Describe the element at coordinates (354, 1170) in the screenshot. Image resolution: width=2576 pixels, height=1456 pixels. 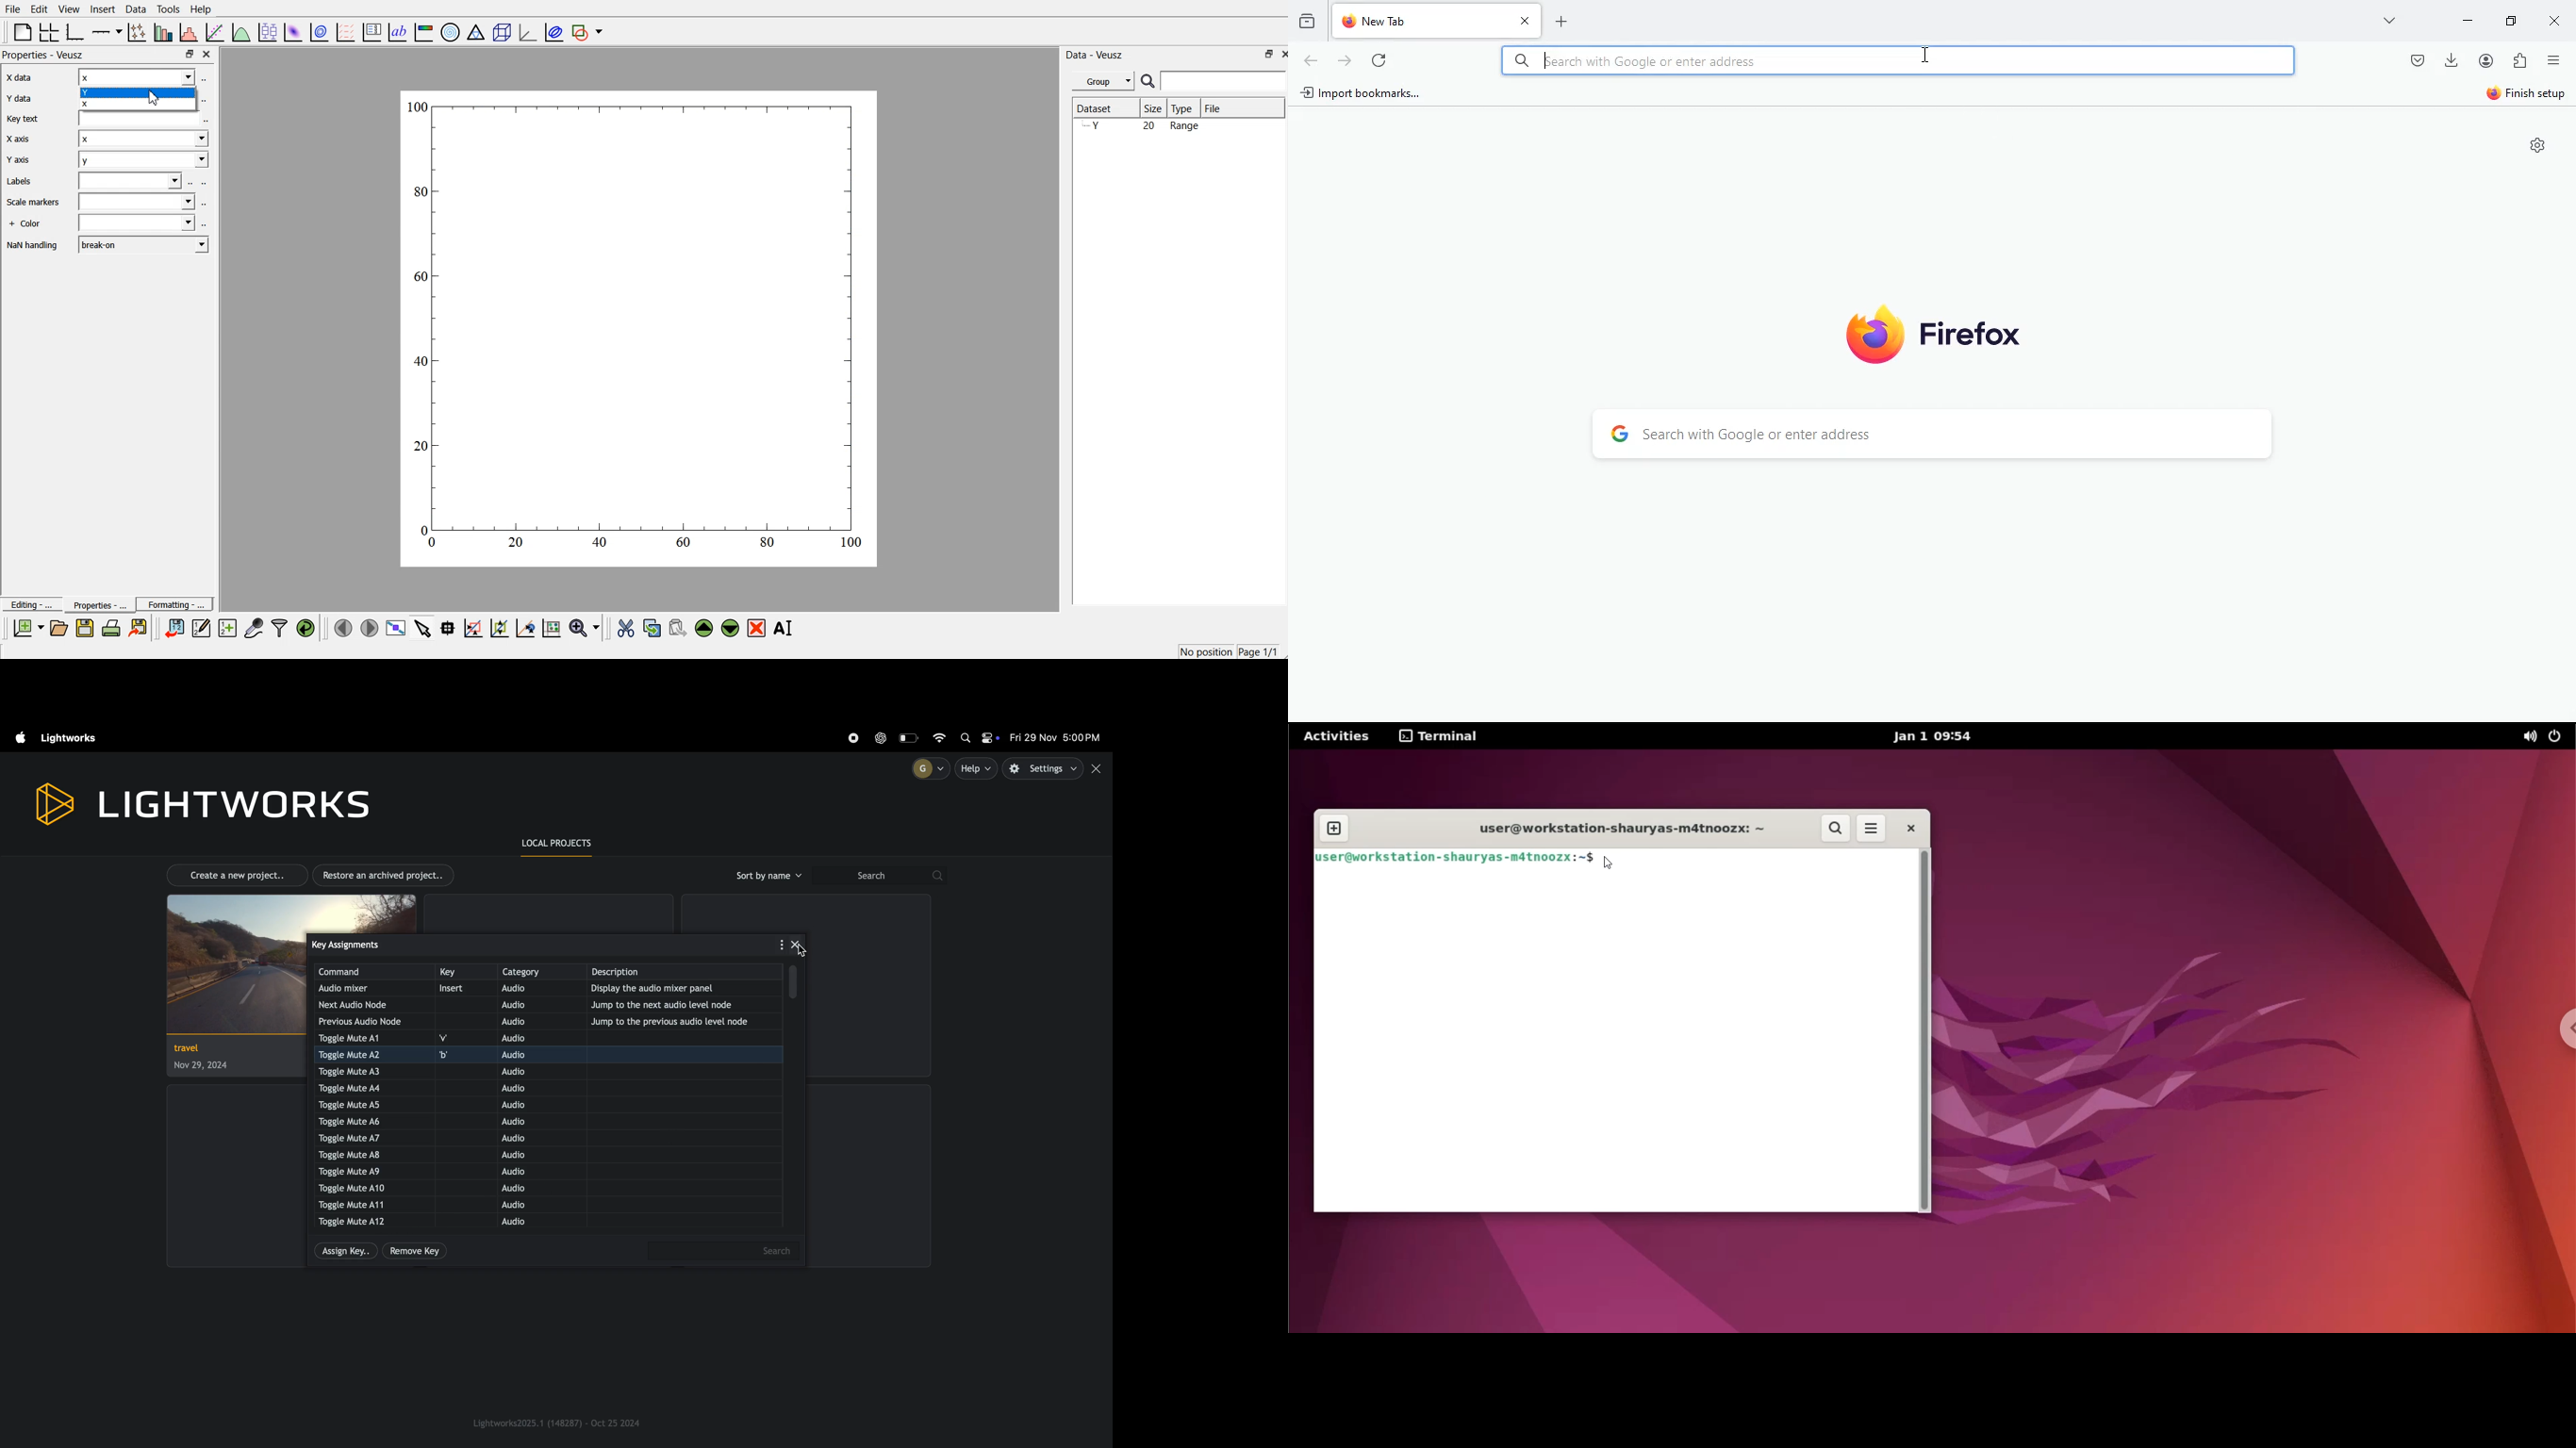
I see `toggle mute A9` at that location.